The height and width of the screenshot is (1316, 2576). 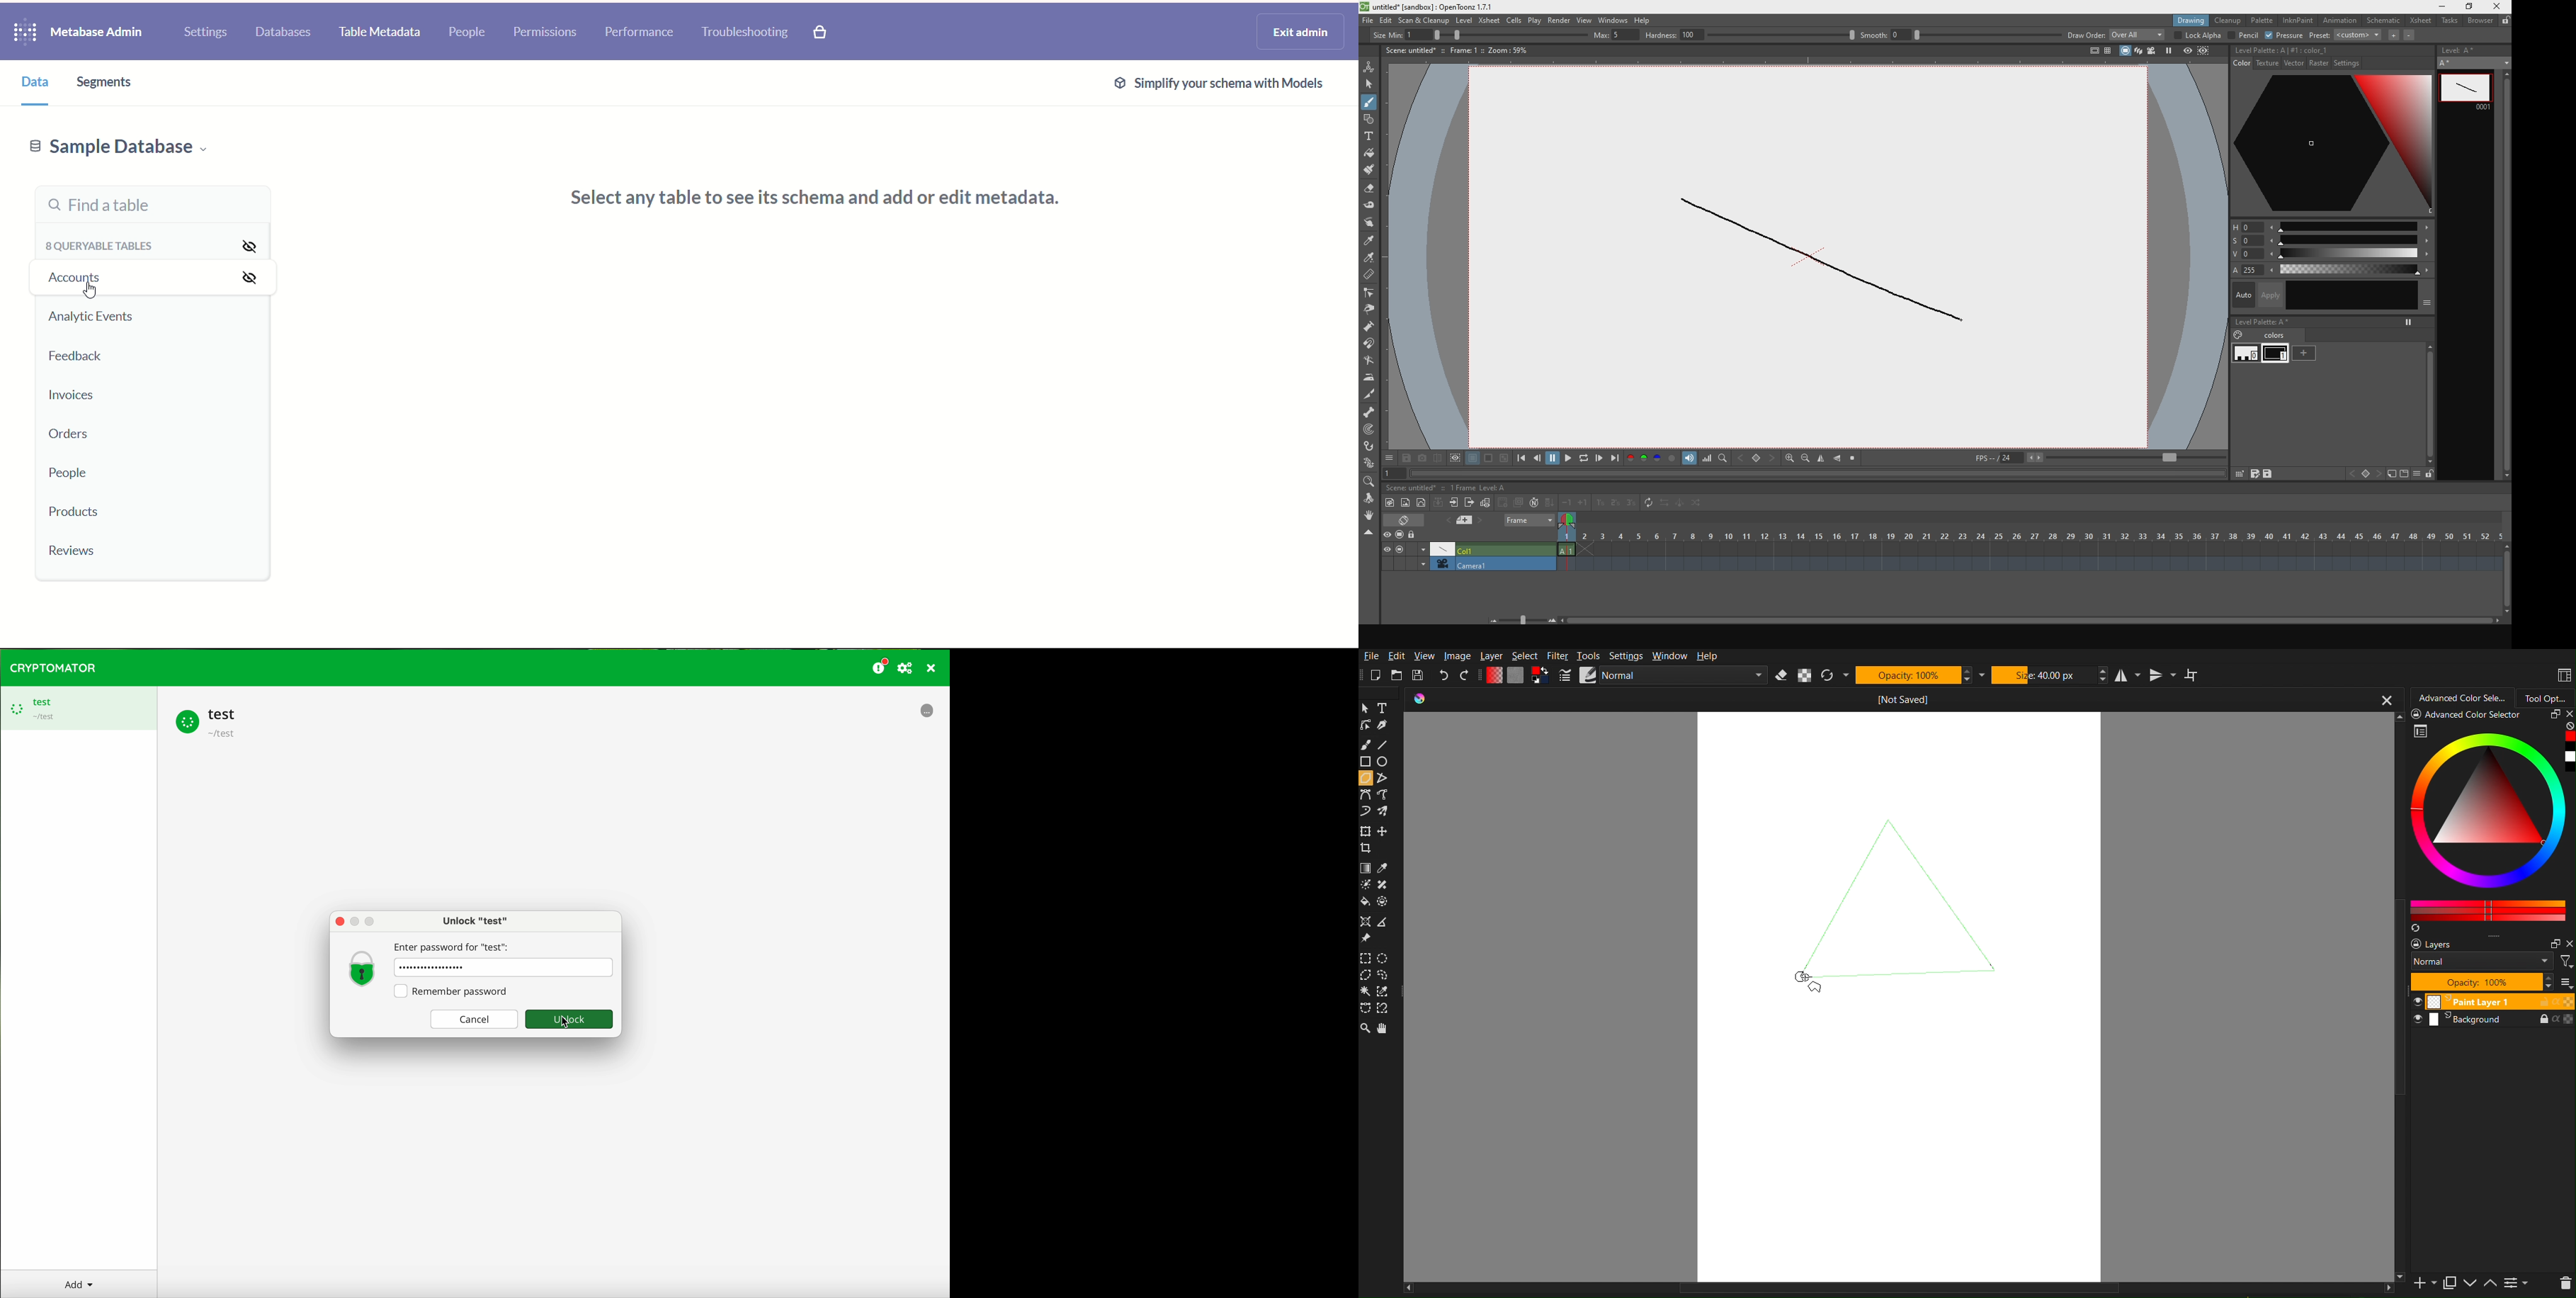 I want to click on move layer up, so click(x=2491, y=1284).